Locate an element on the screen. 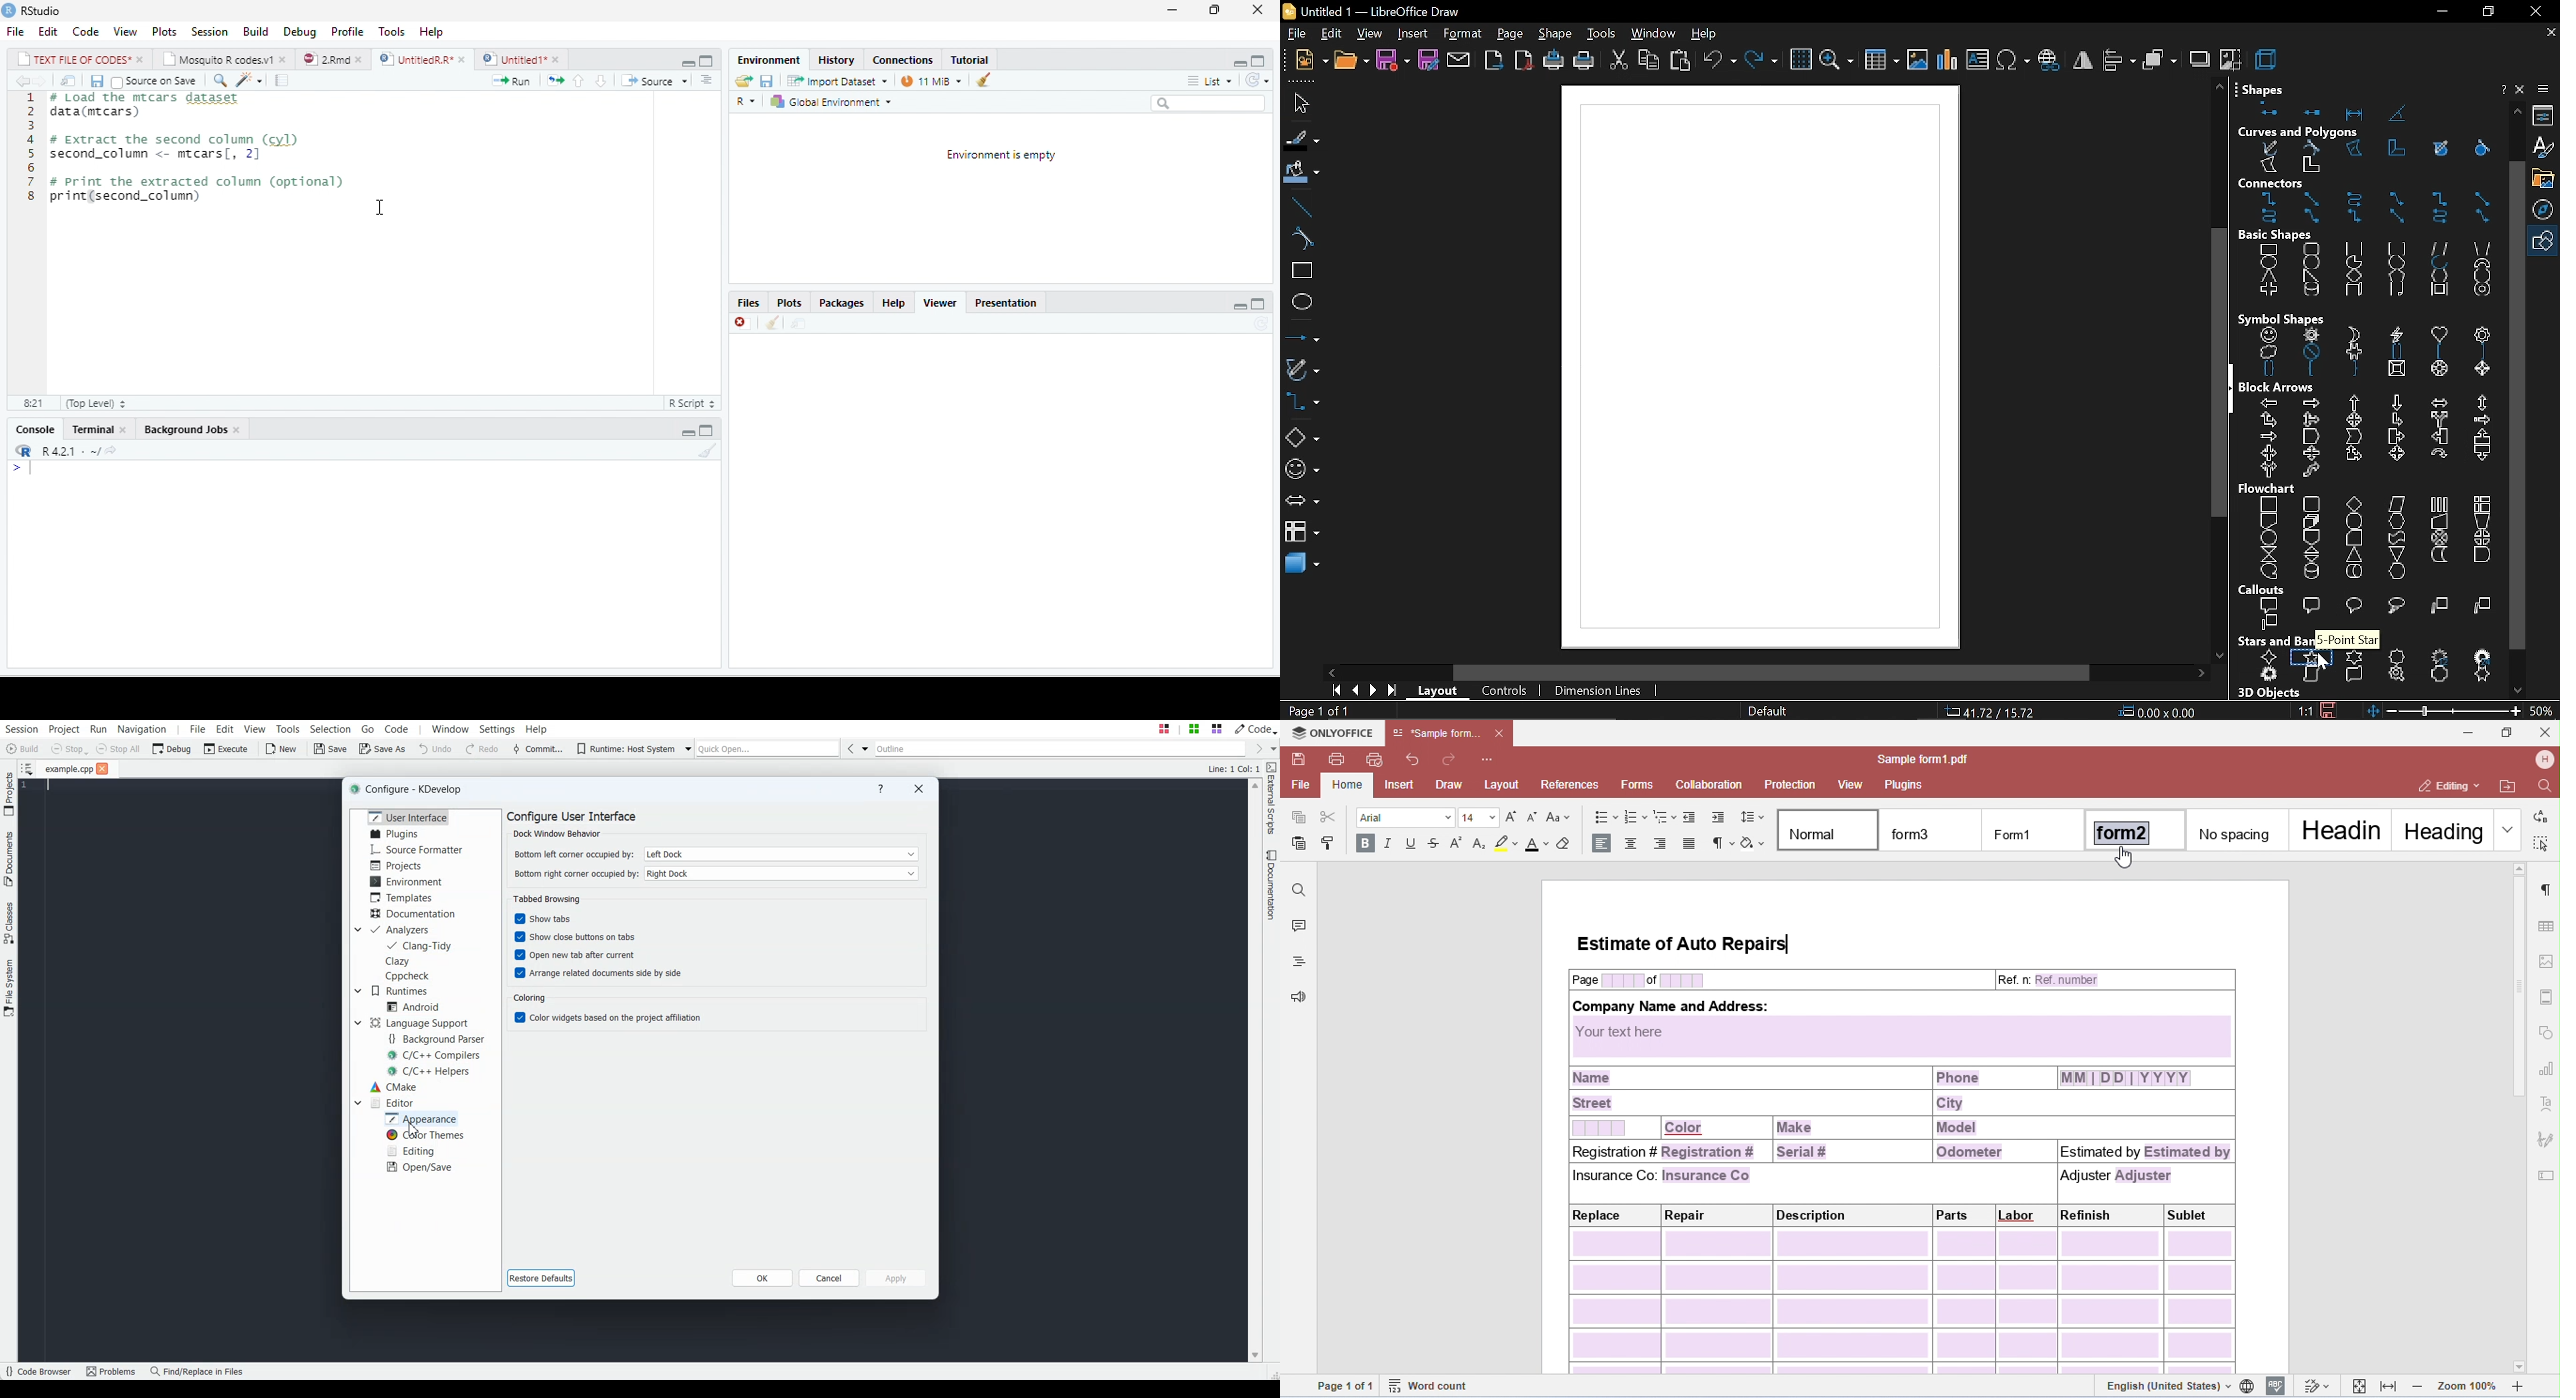 The height and width of the screenshot is (1400, 2576). vertical scrollbar is located at coordinates (2517, 405).